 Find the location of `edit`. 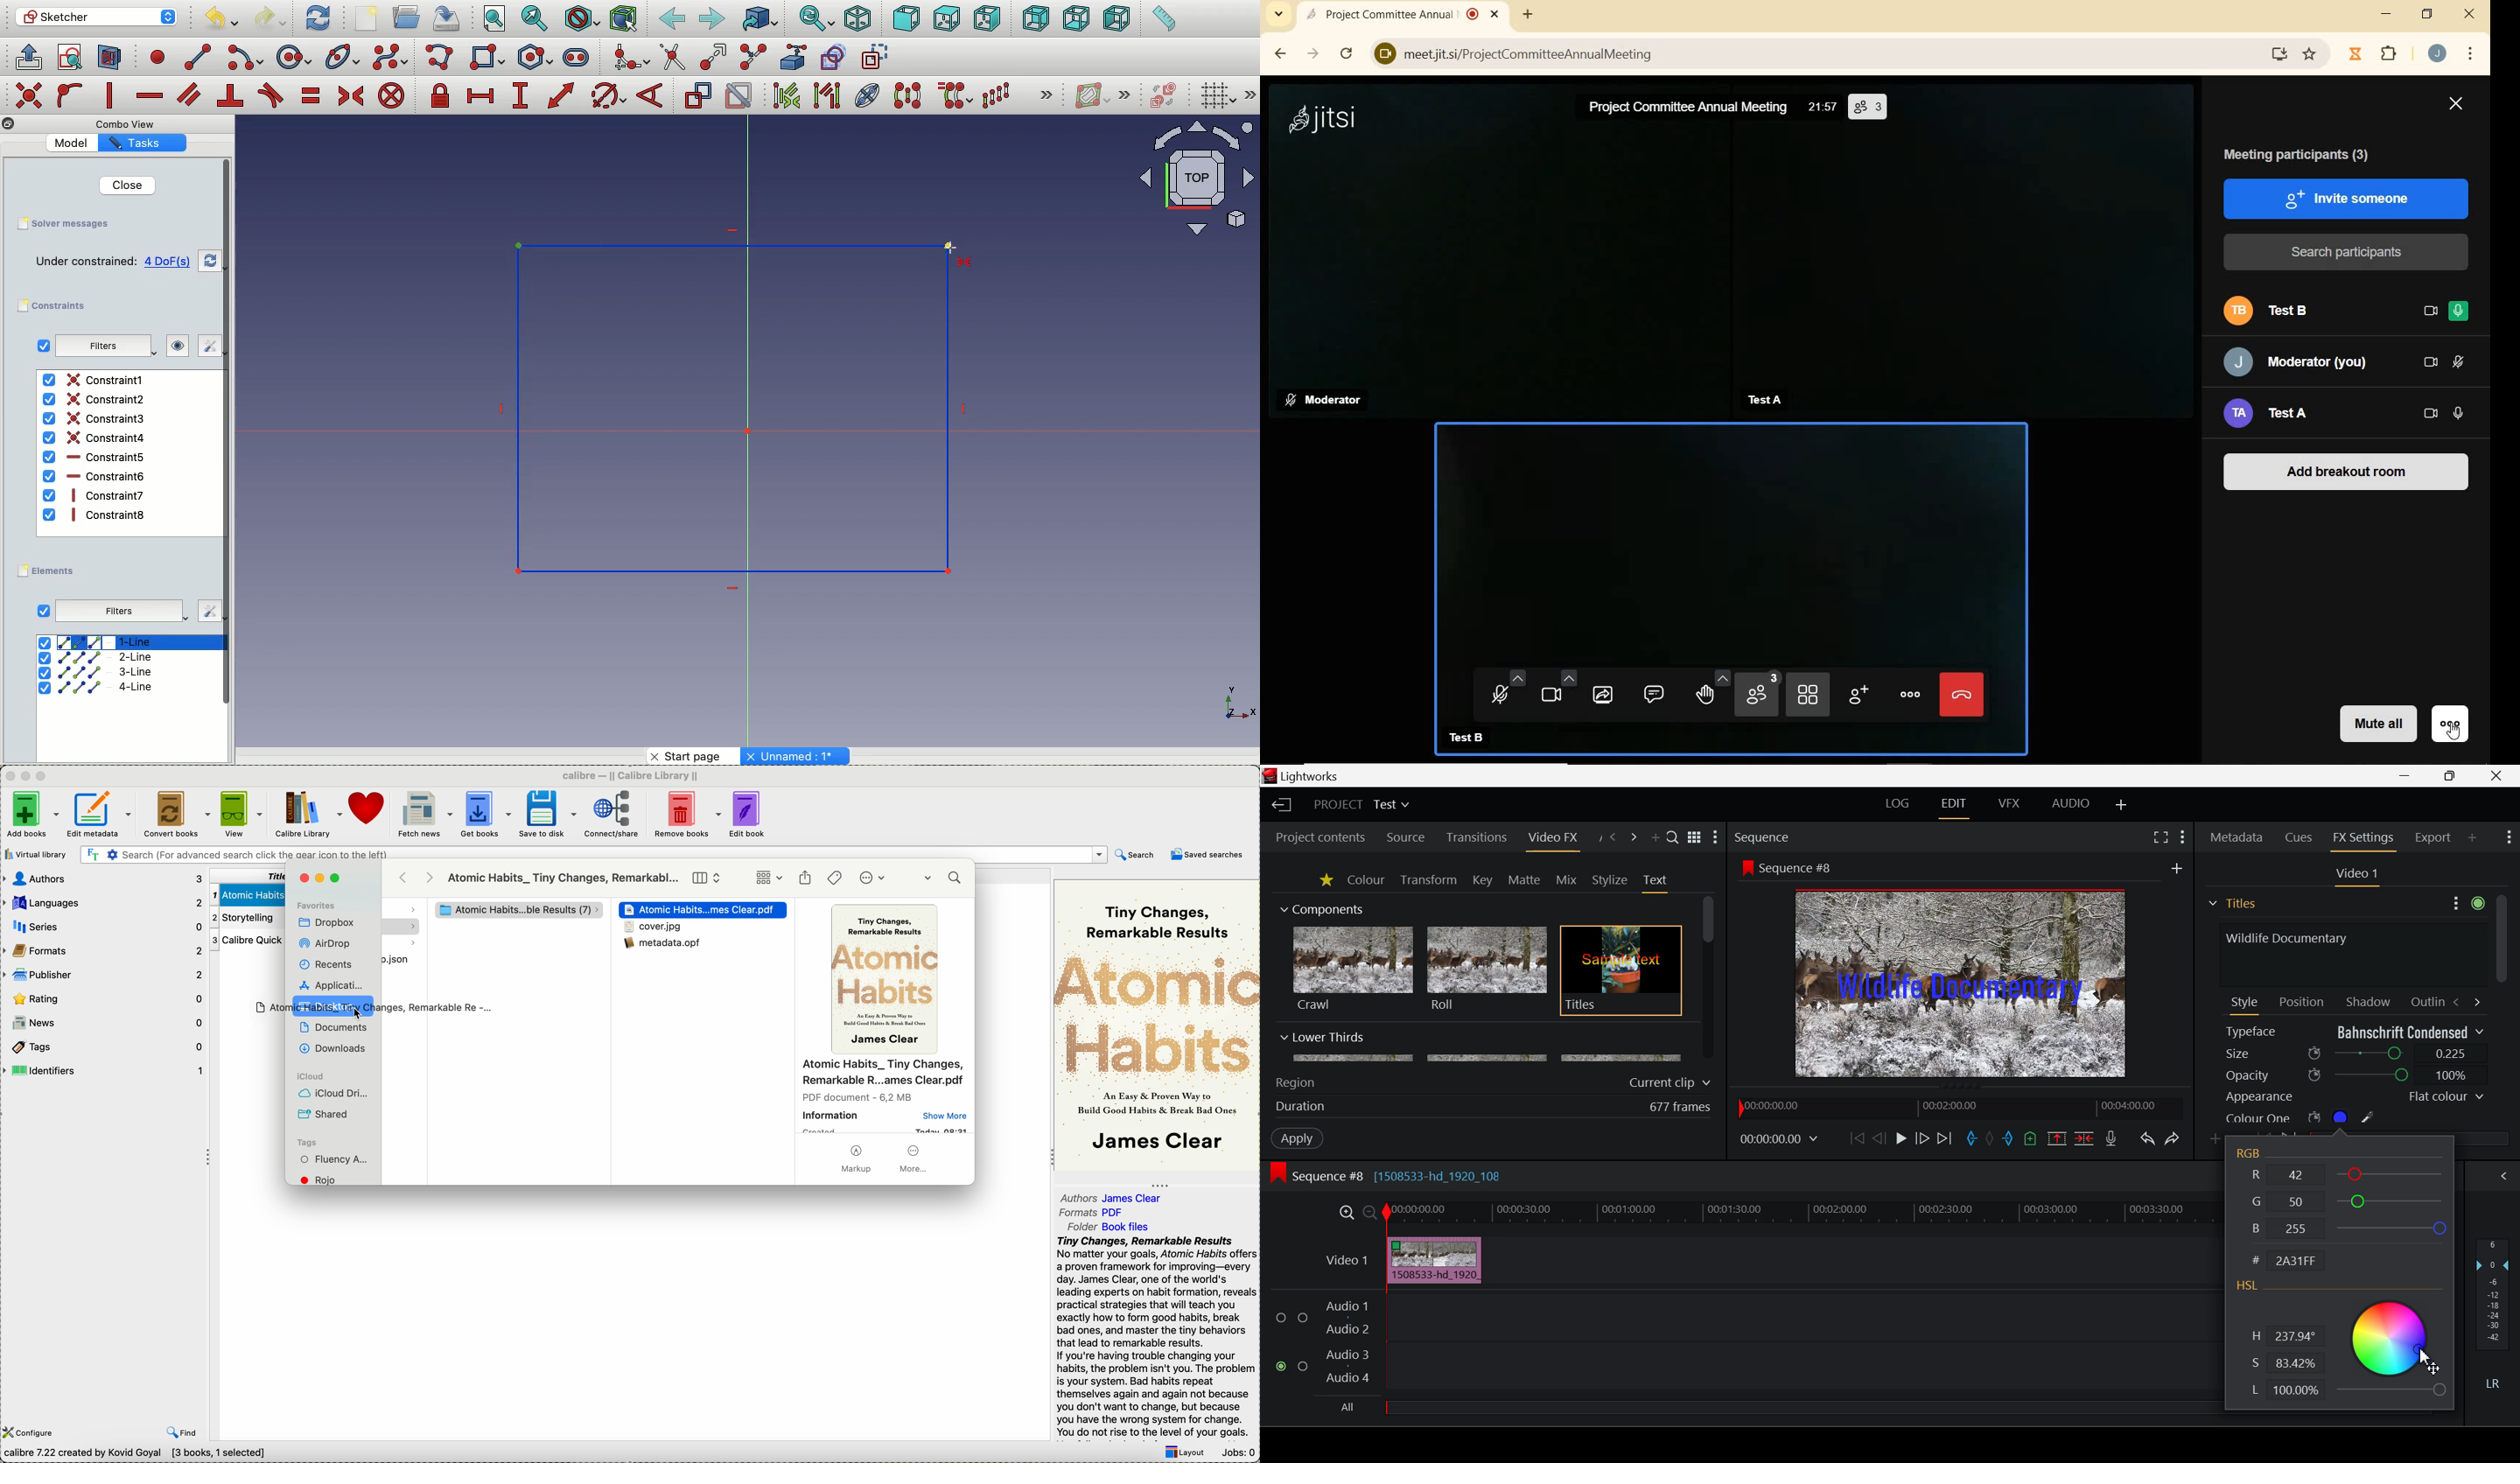

edit is located at coordinates (202, 346).